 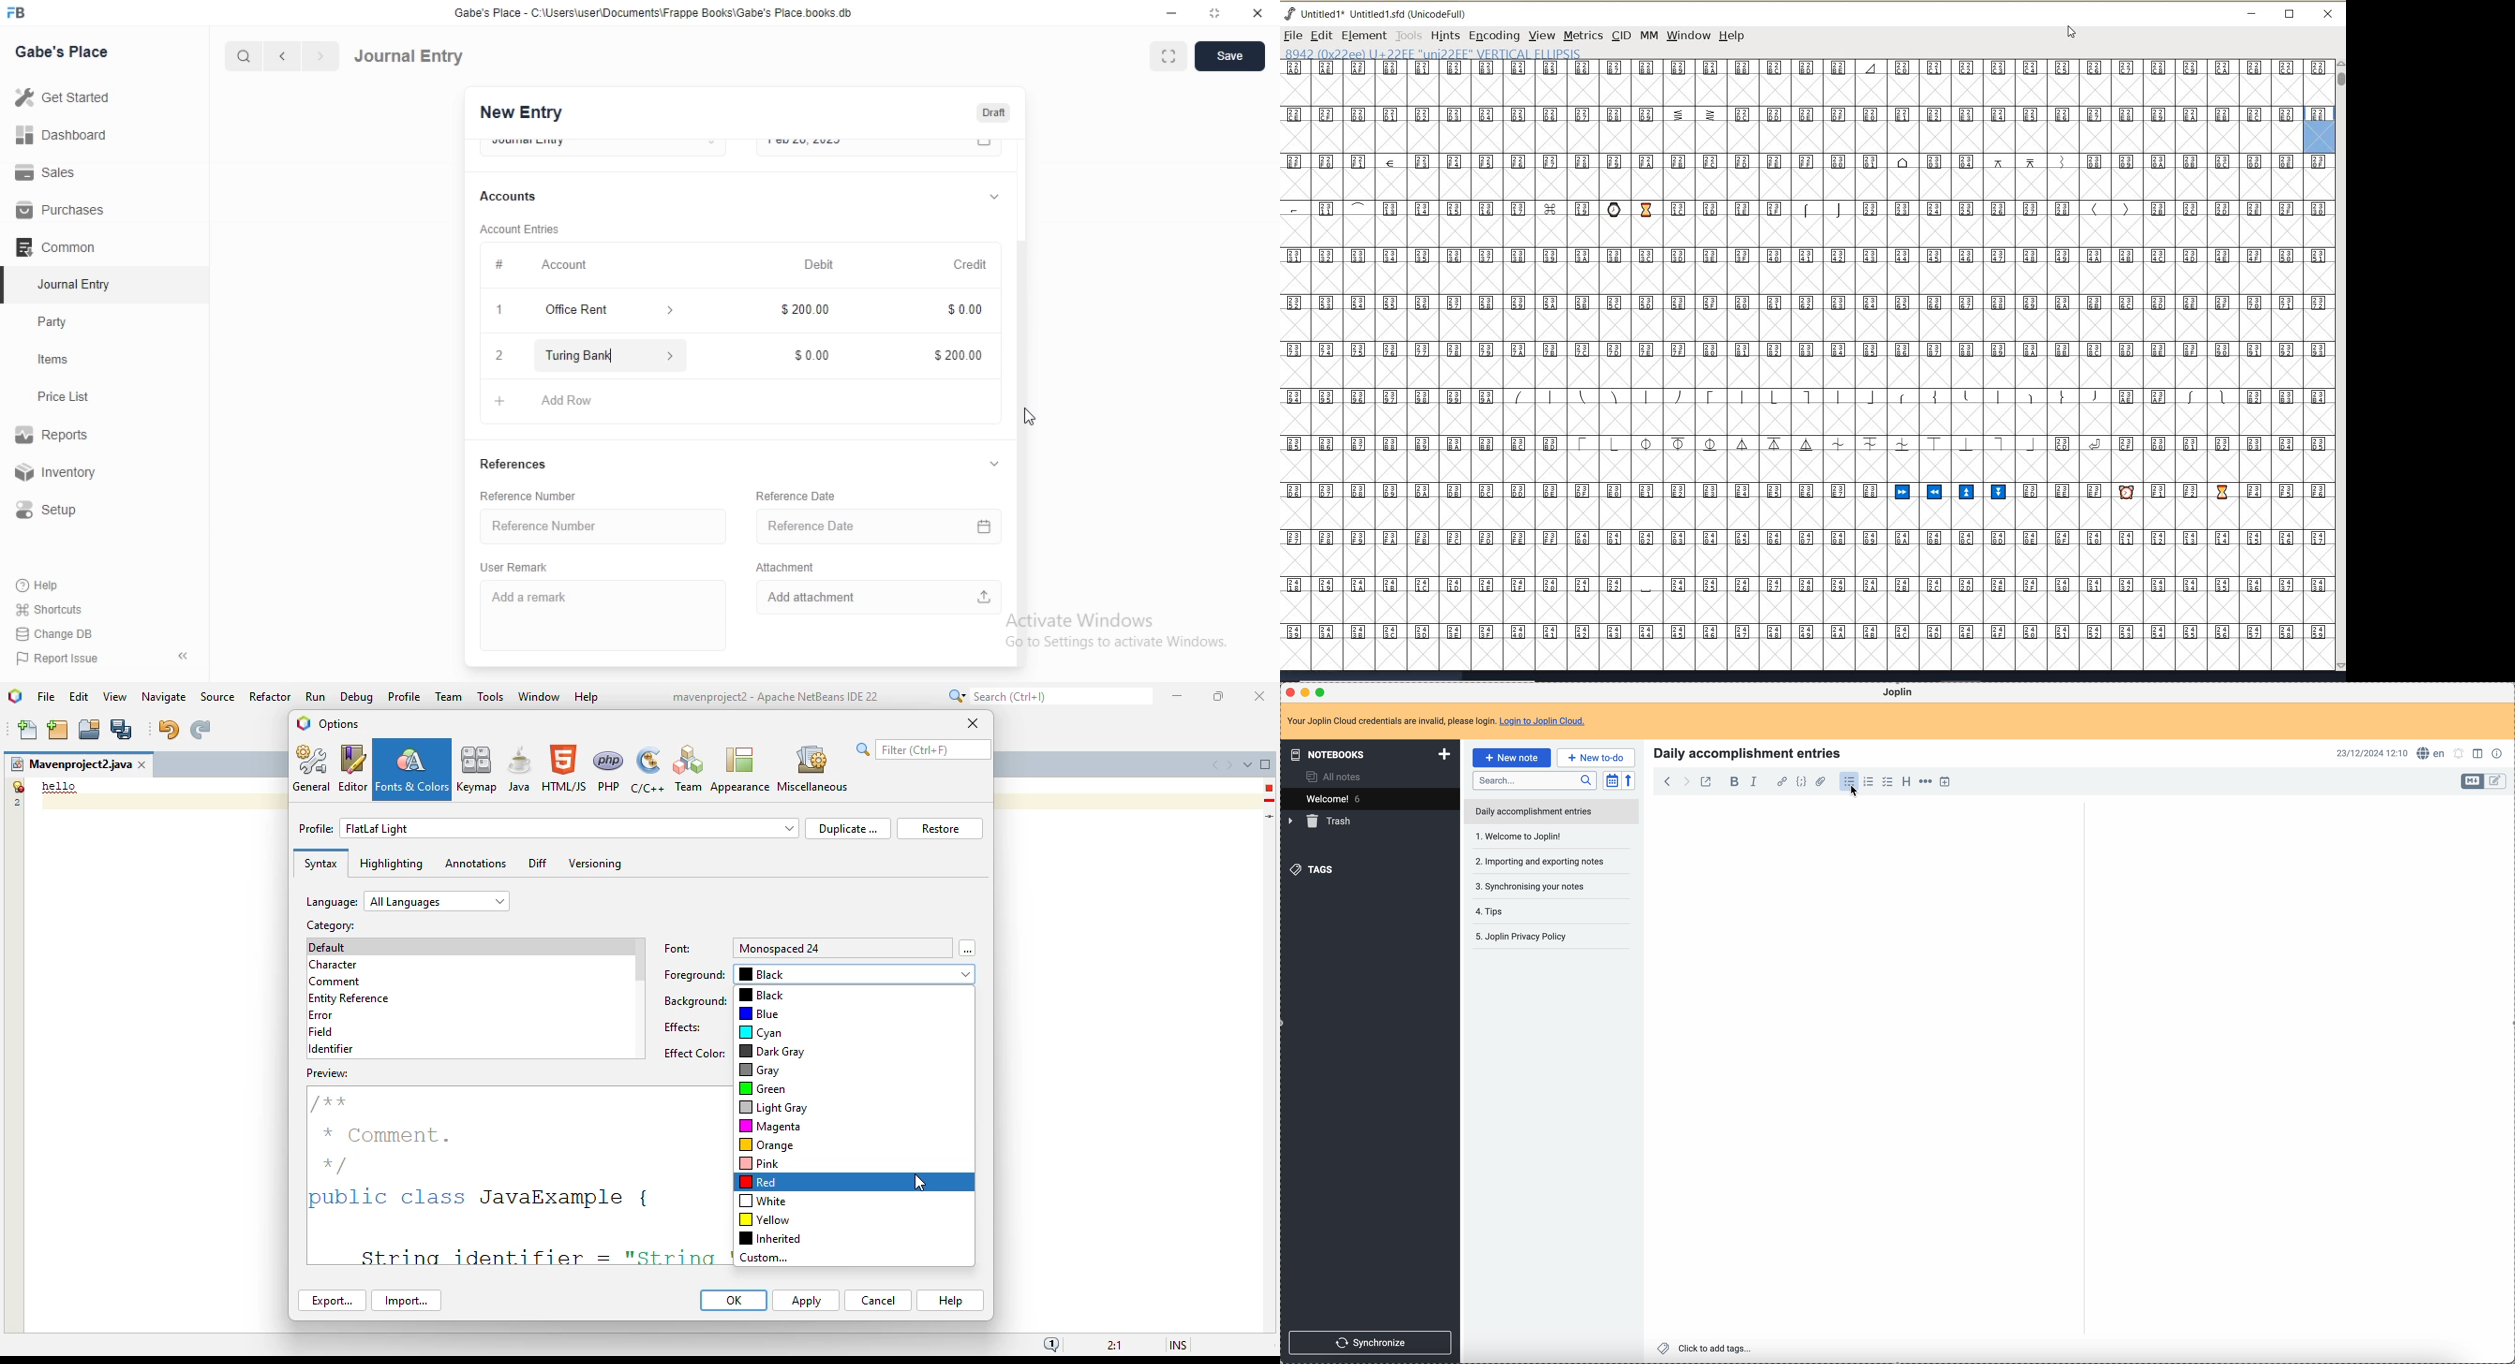 I want to click on back, so click(x=1665, y=781).